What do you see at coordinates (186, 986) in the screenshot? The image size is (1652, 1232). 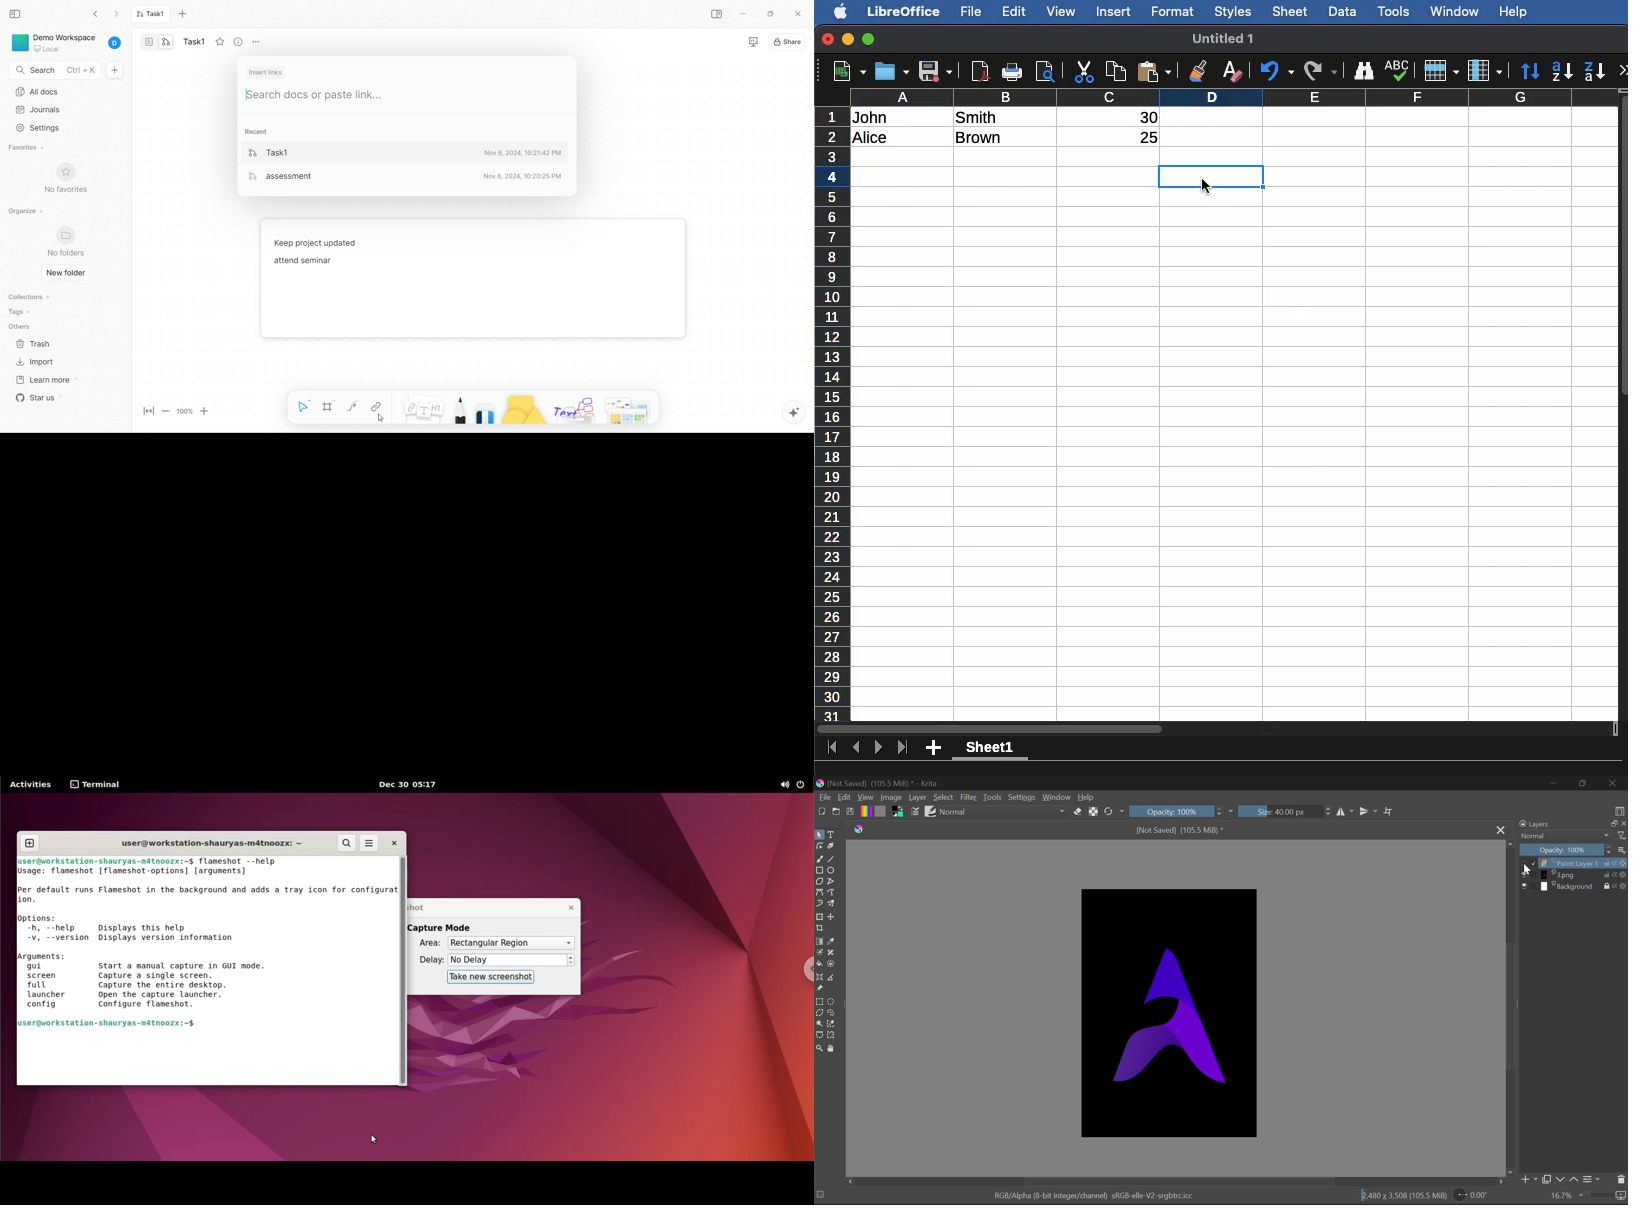 I see `capture the entire desktop` at bounding box center [186, 986].